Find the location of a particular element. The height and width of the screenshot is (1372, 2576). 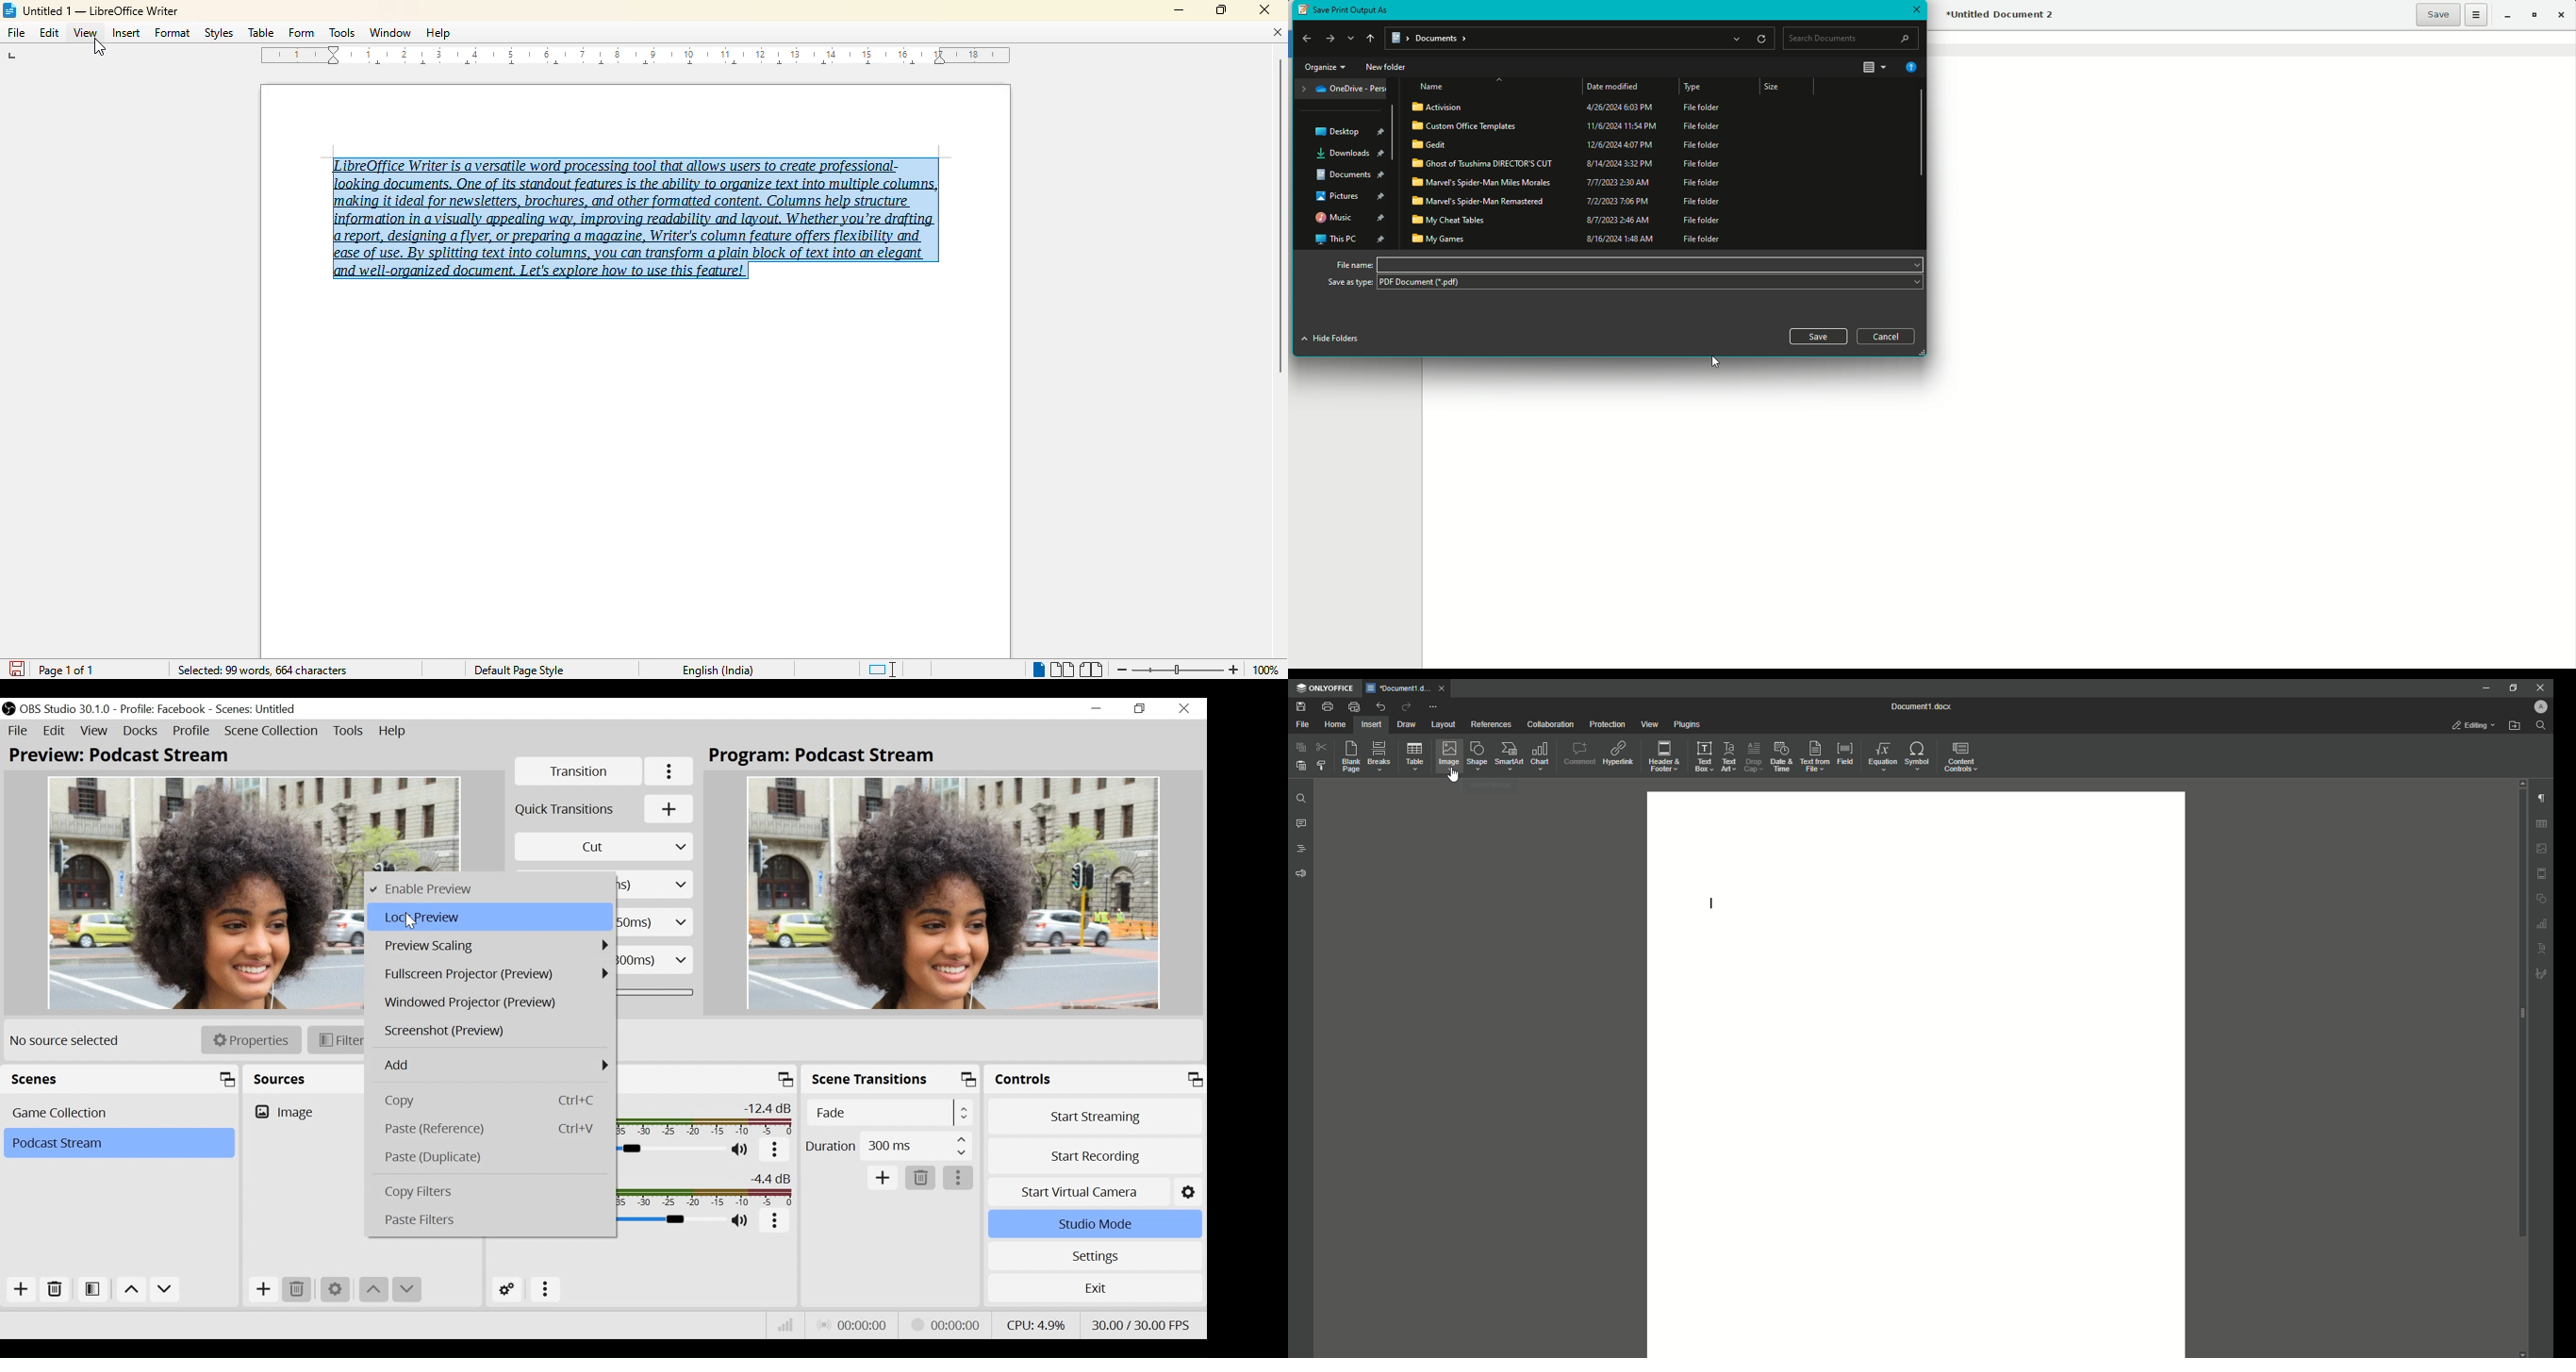

Program Scene is located at coordinates (954, 892).